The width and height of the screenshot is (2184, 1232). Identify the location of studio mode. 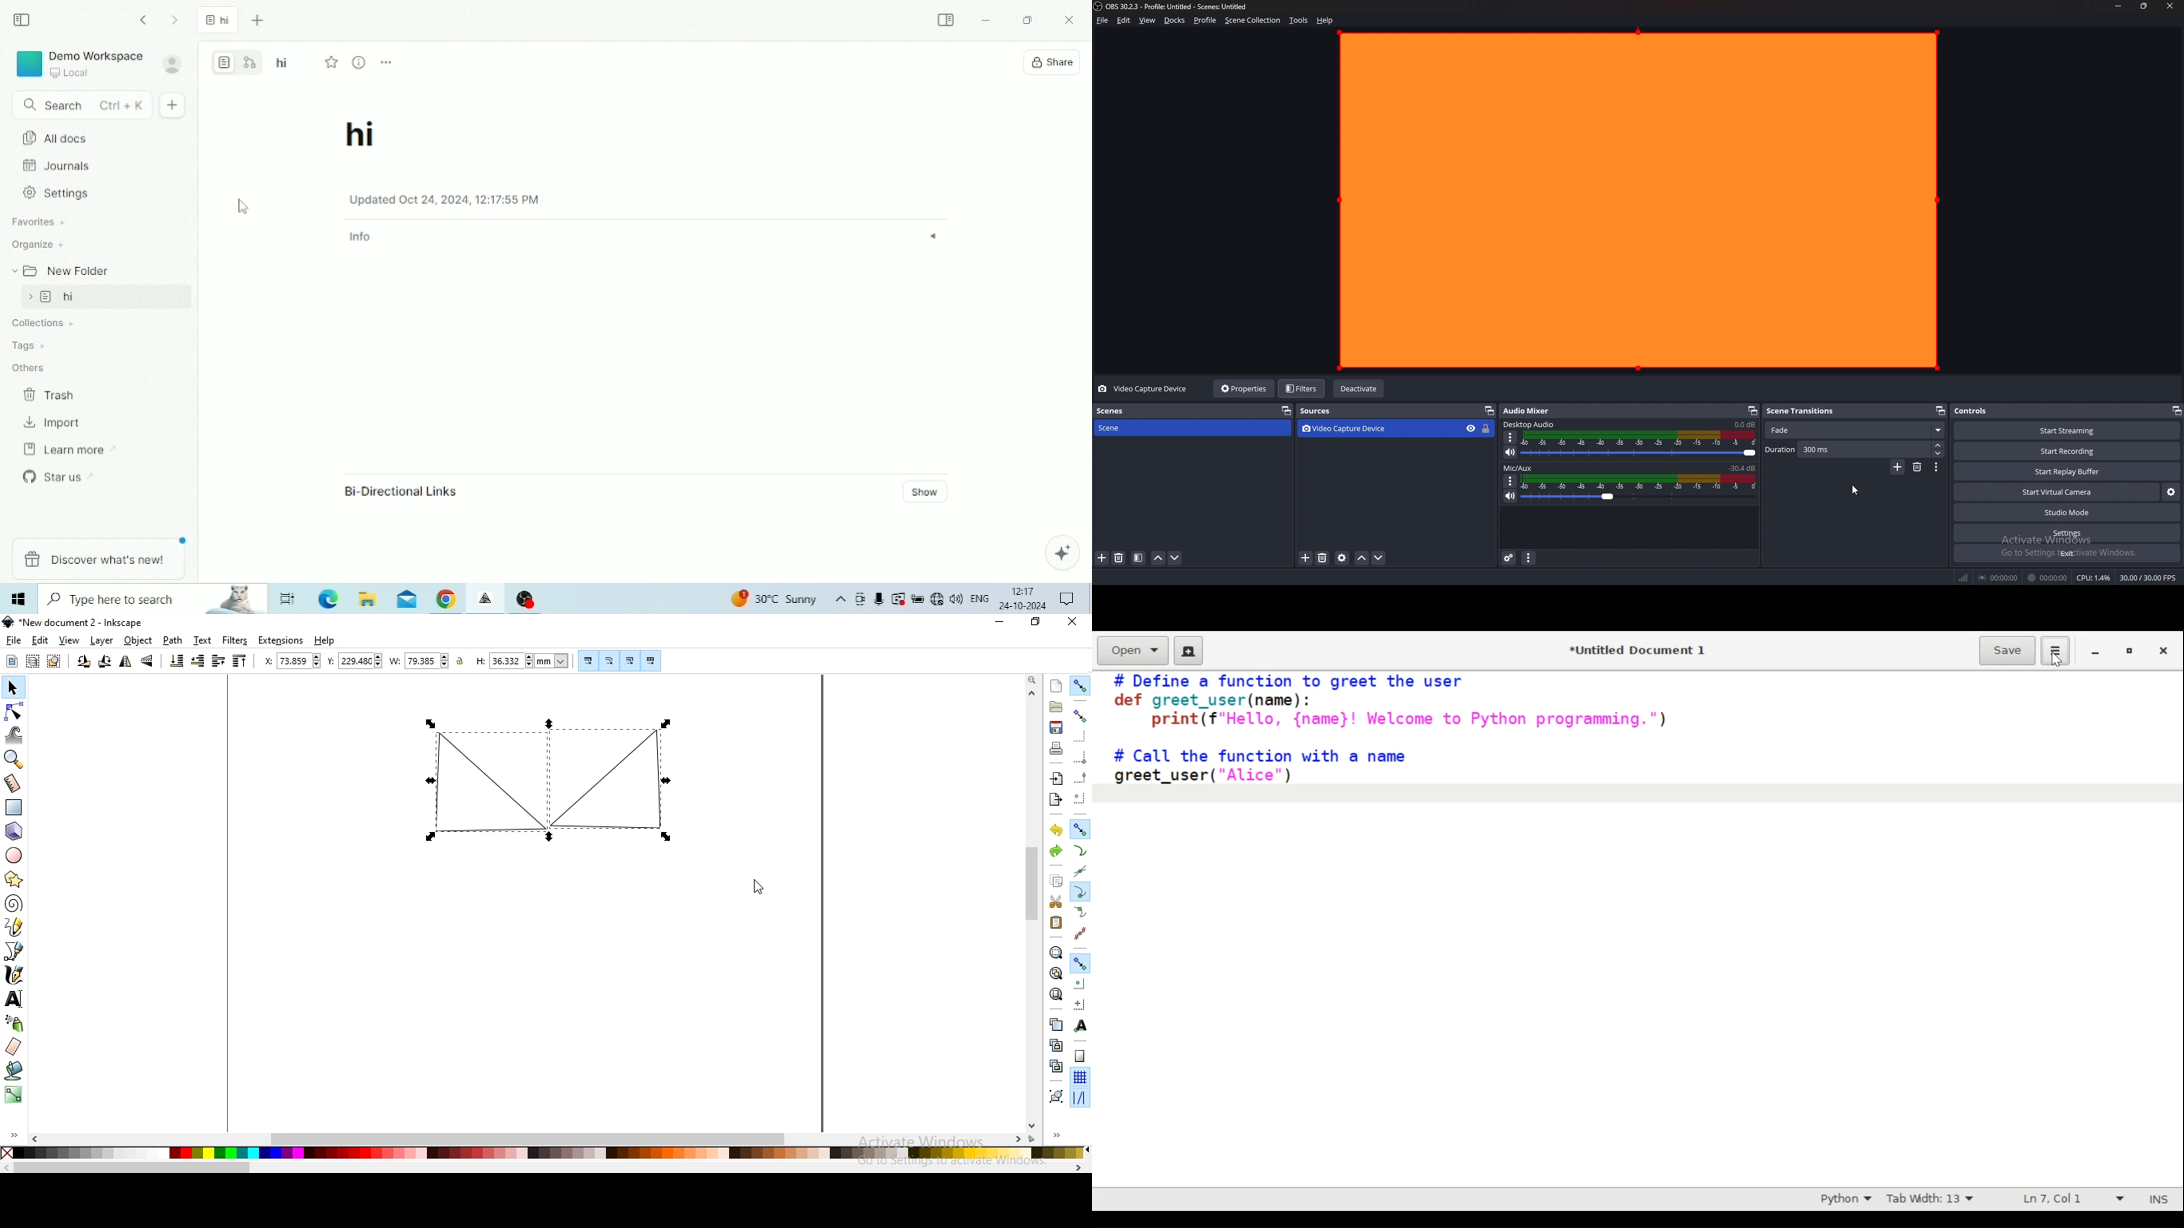
(2066, 514).